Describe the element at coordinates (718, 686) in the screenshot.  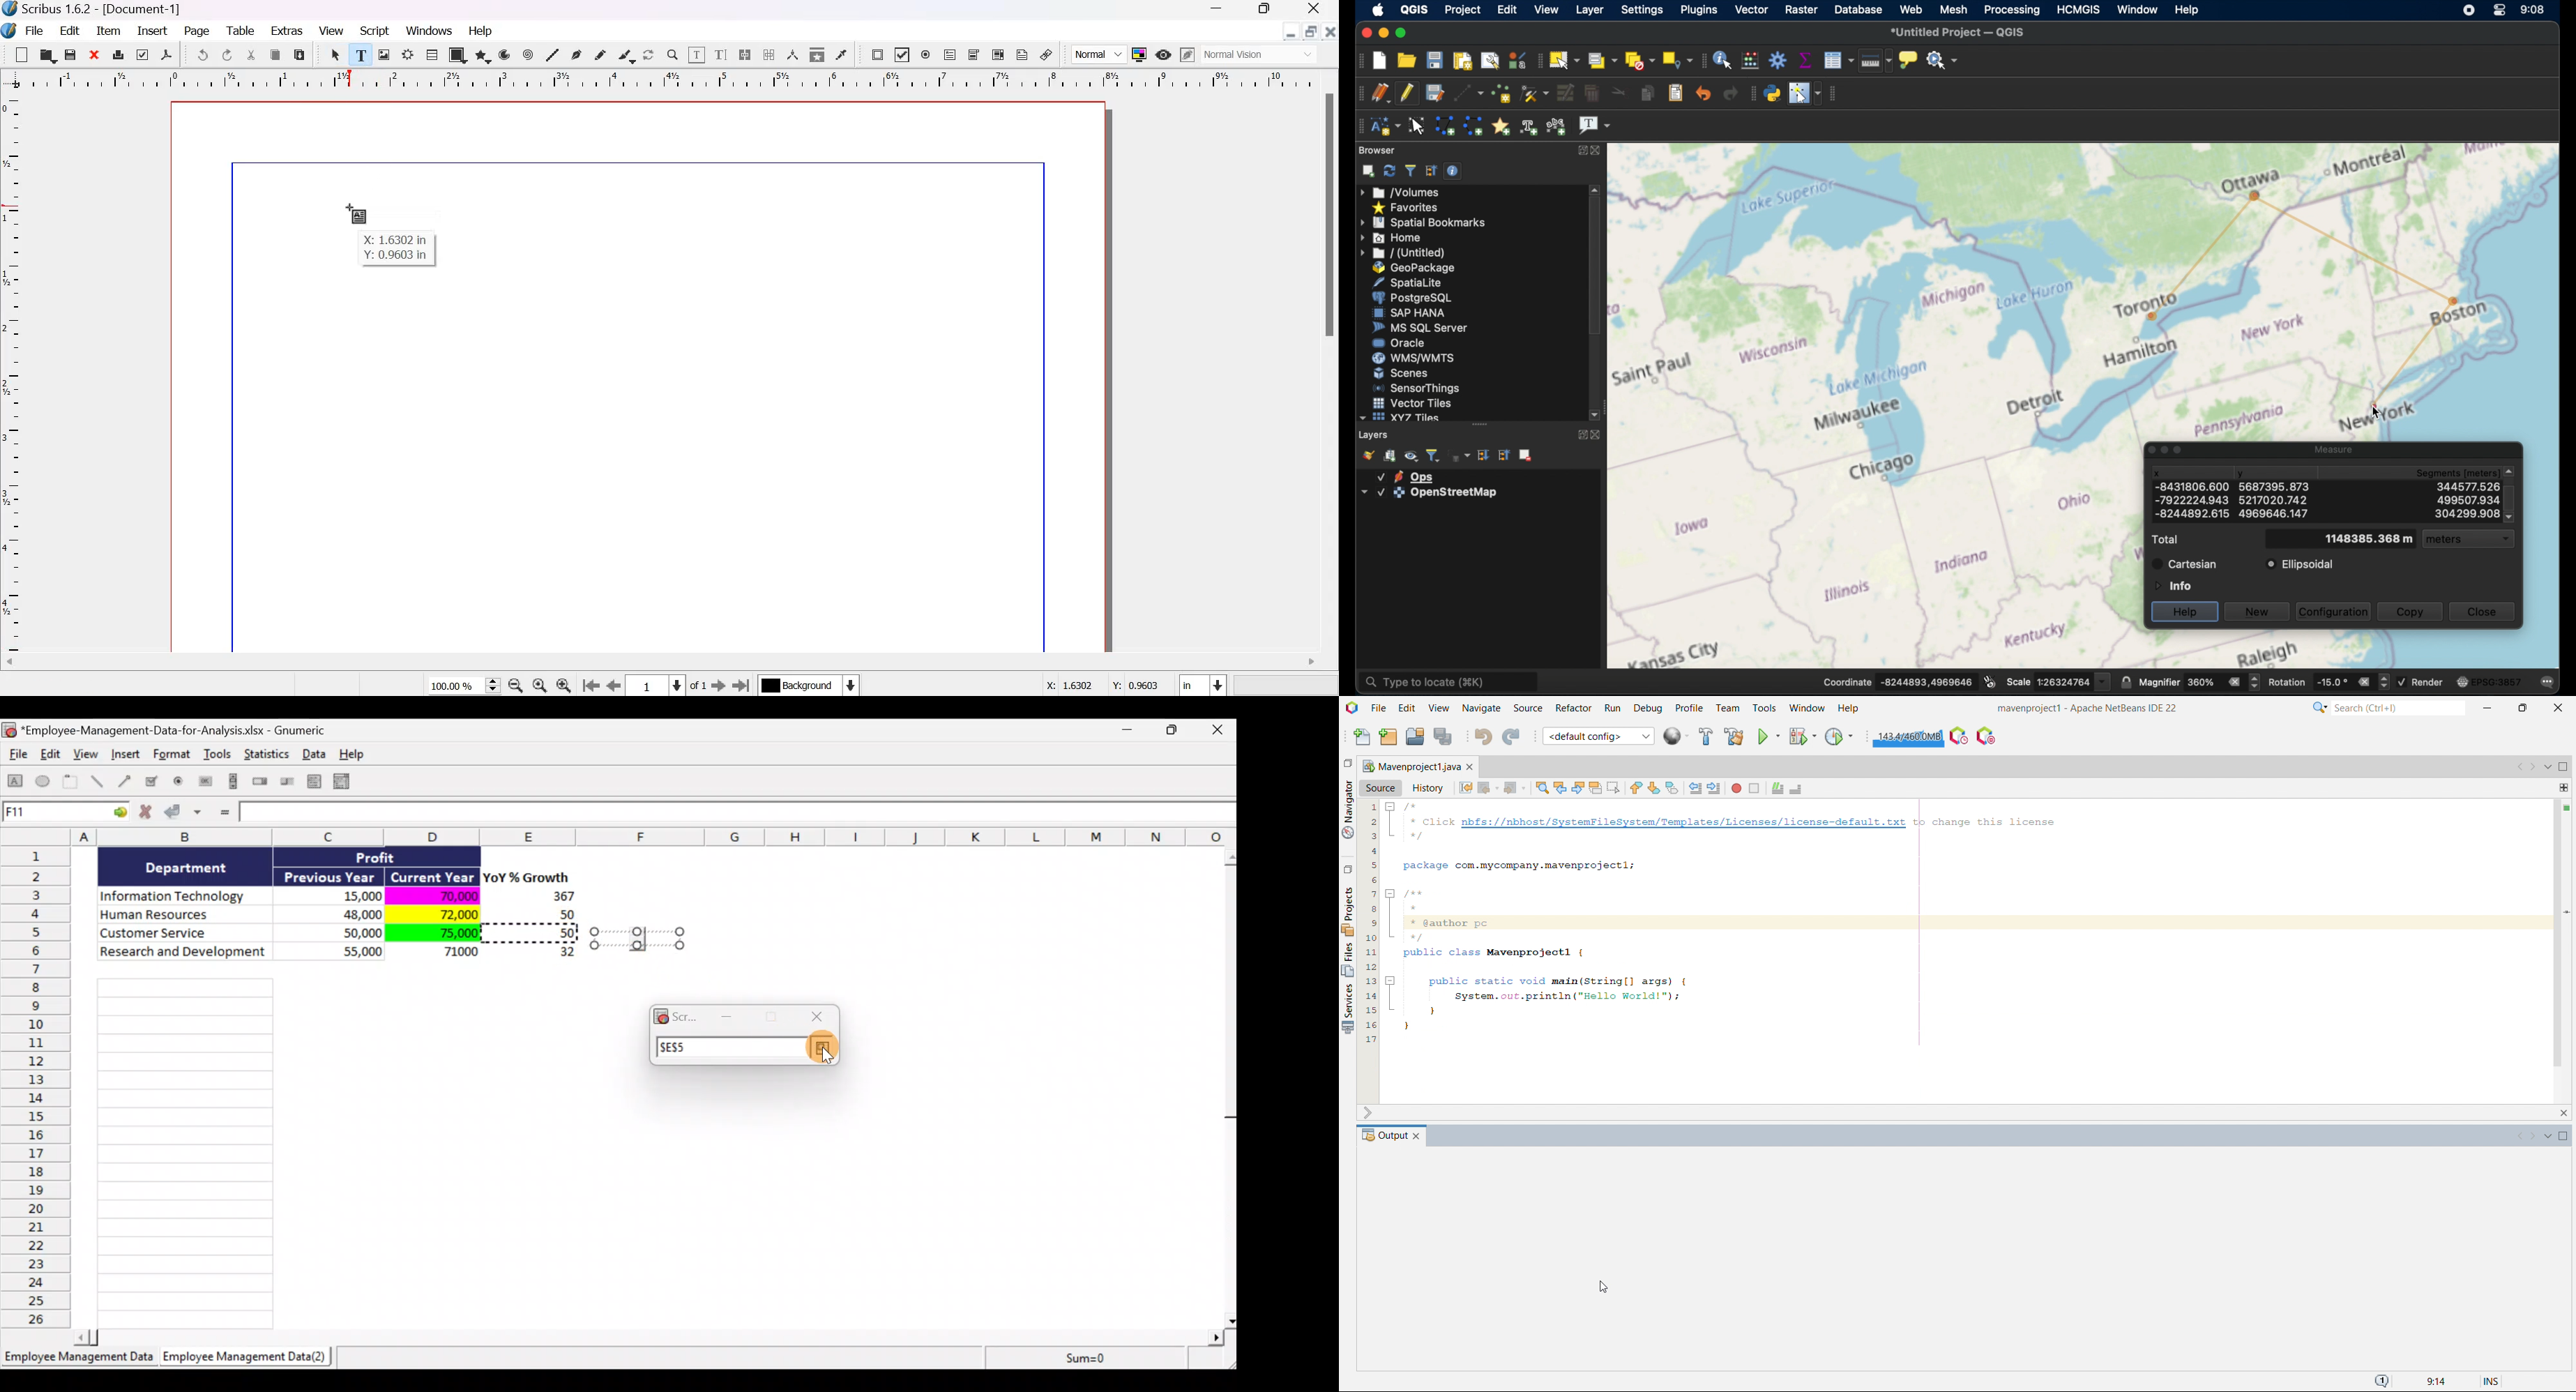
I see `Go to the next page` at that location.